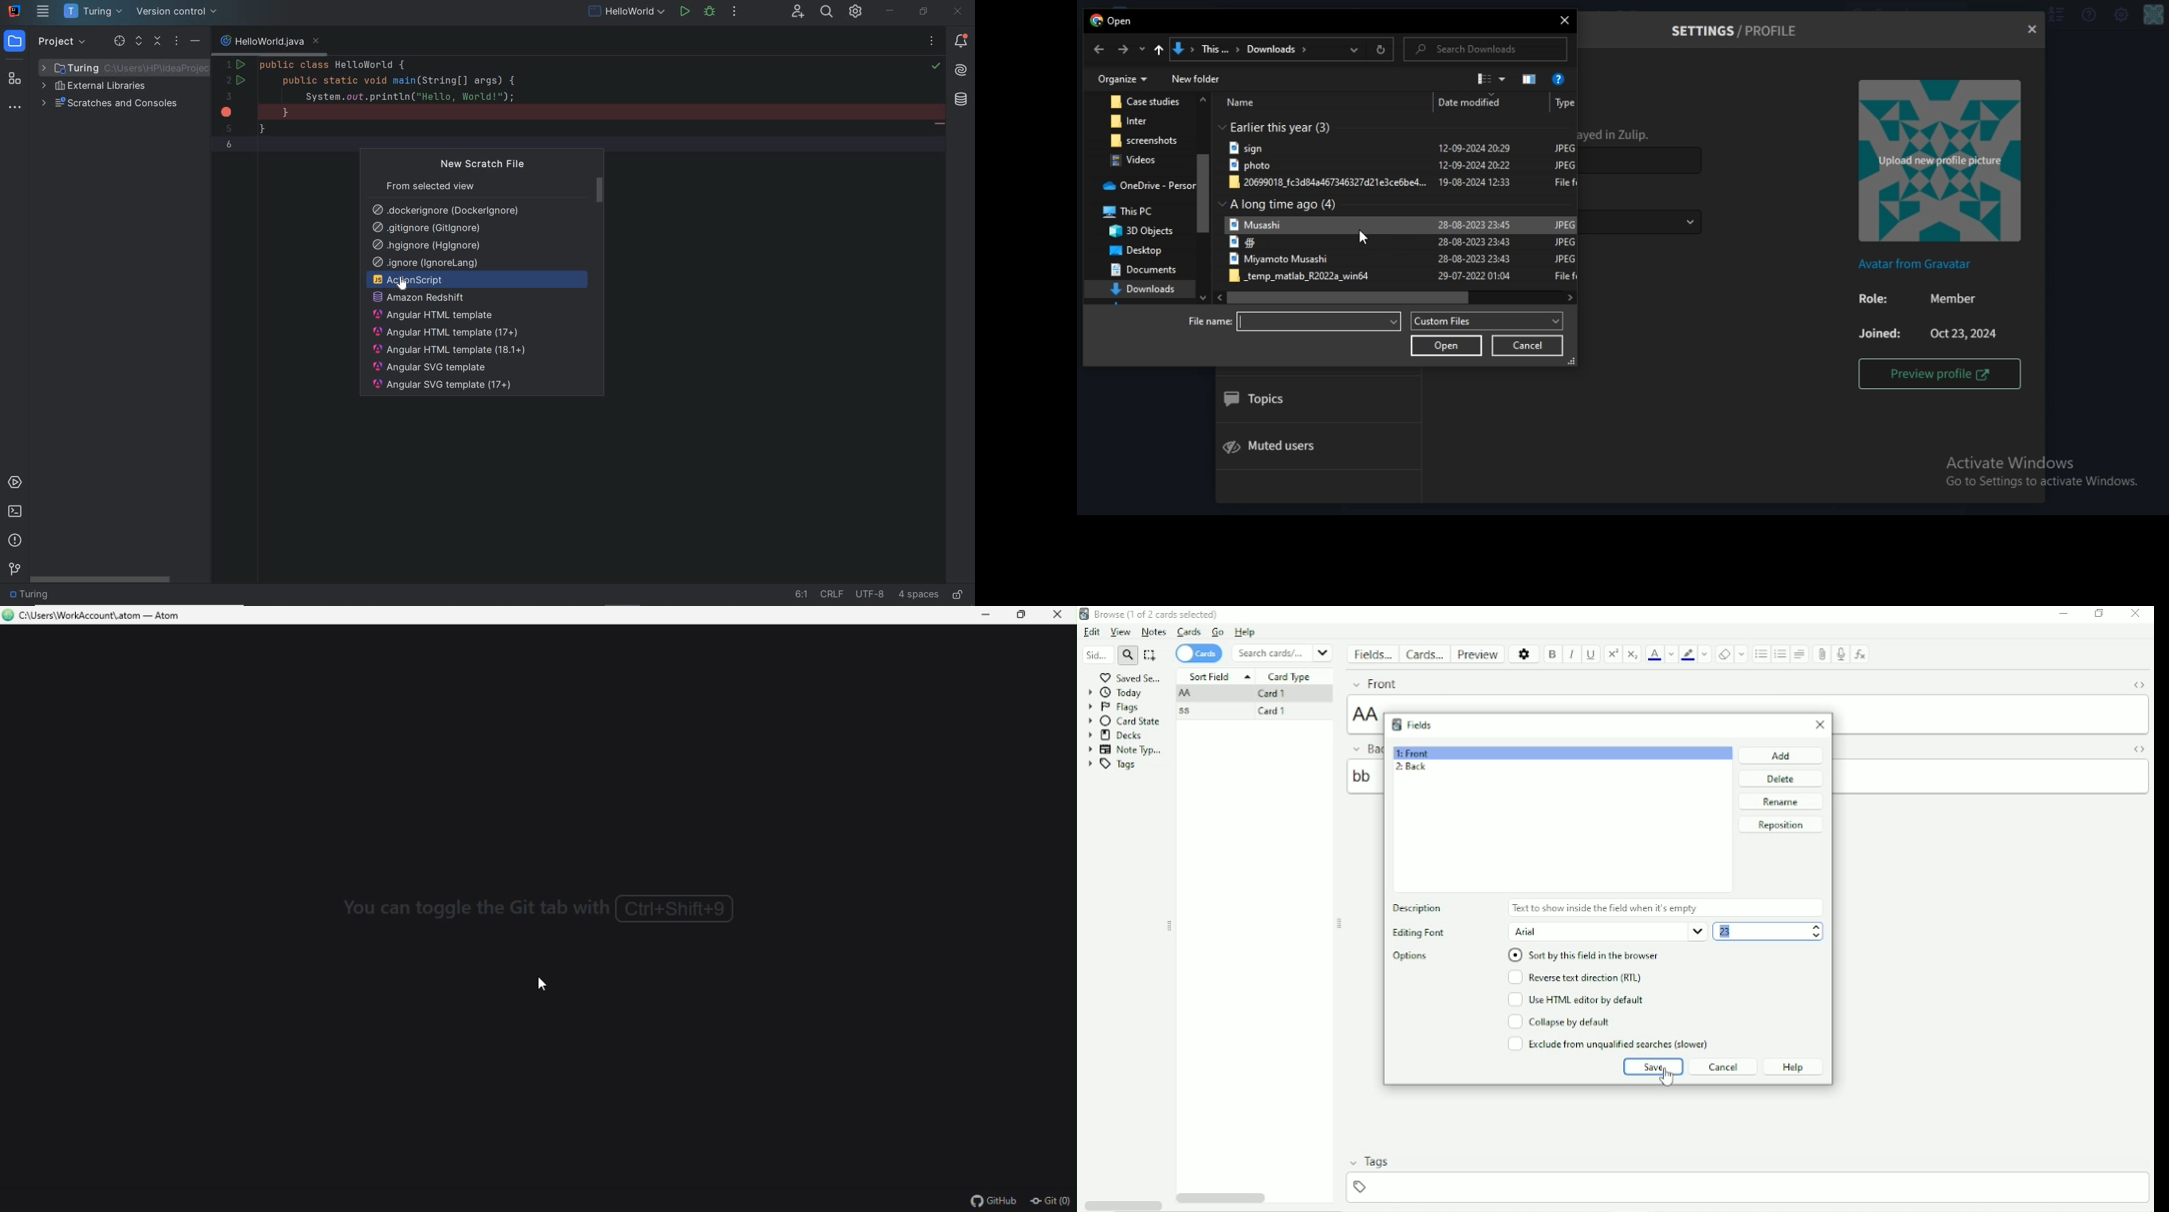  I want to click on file, so click(1140, 160).